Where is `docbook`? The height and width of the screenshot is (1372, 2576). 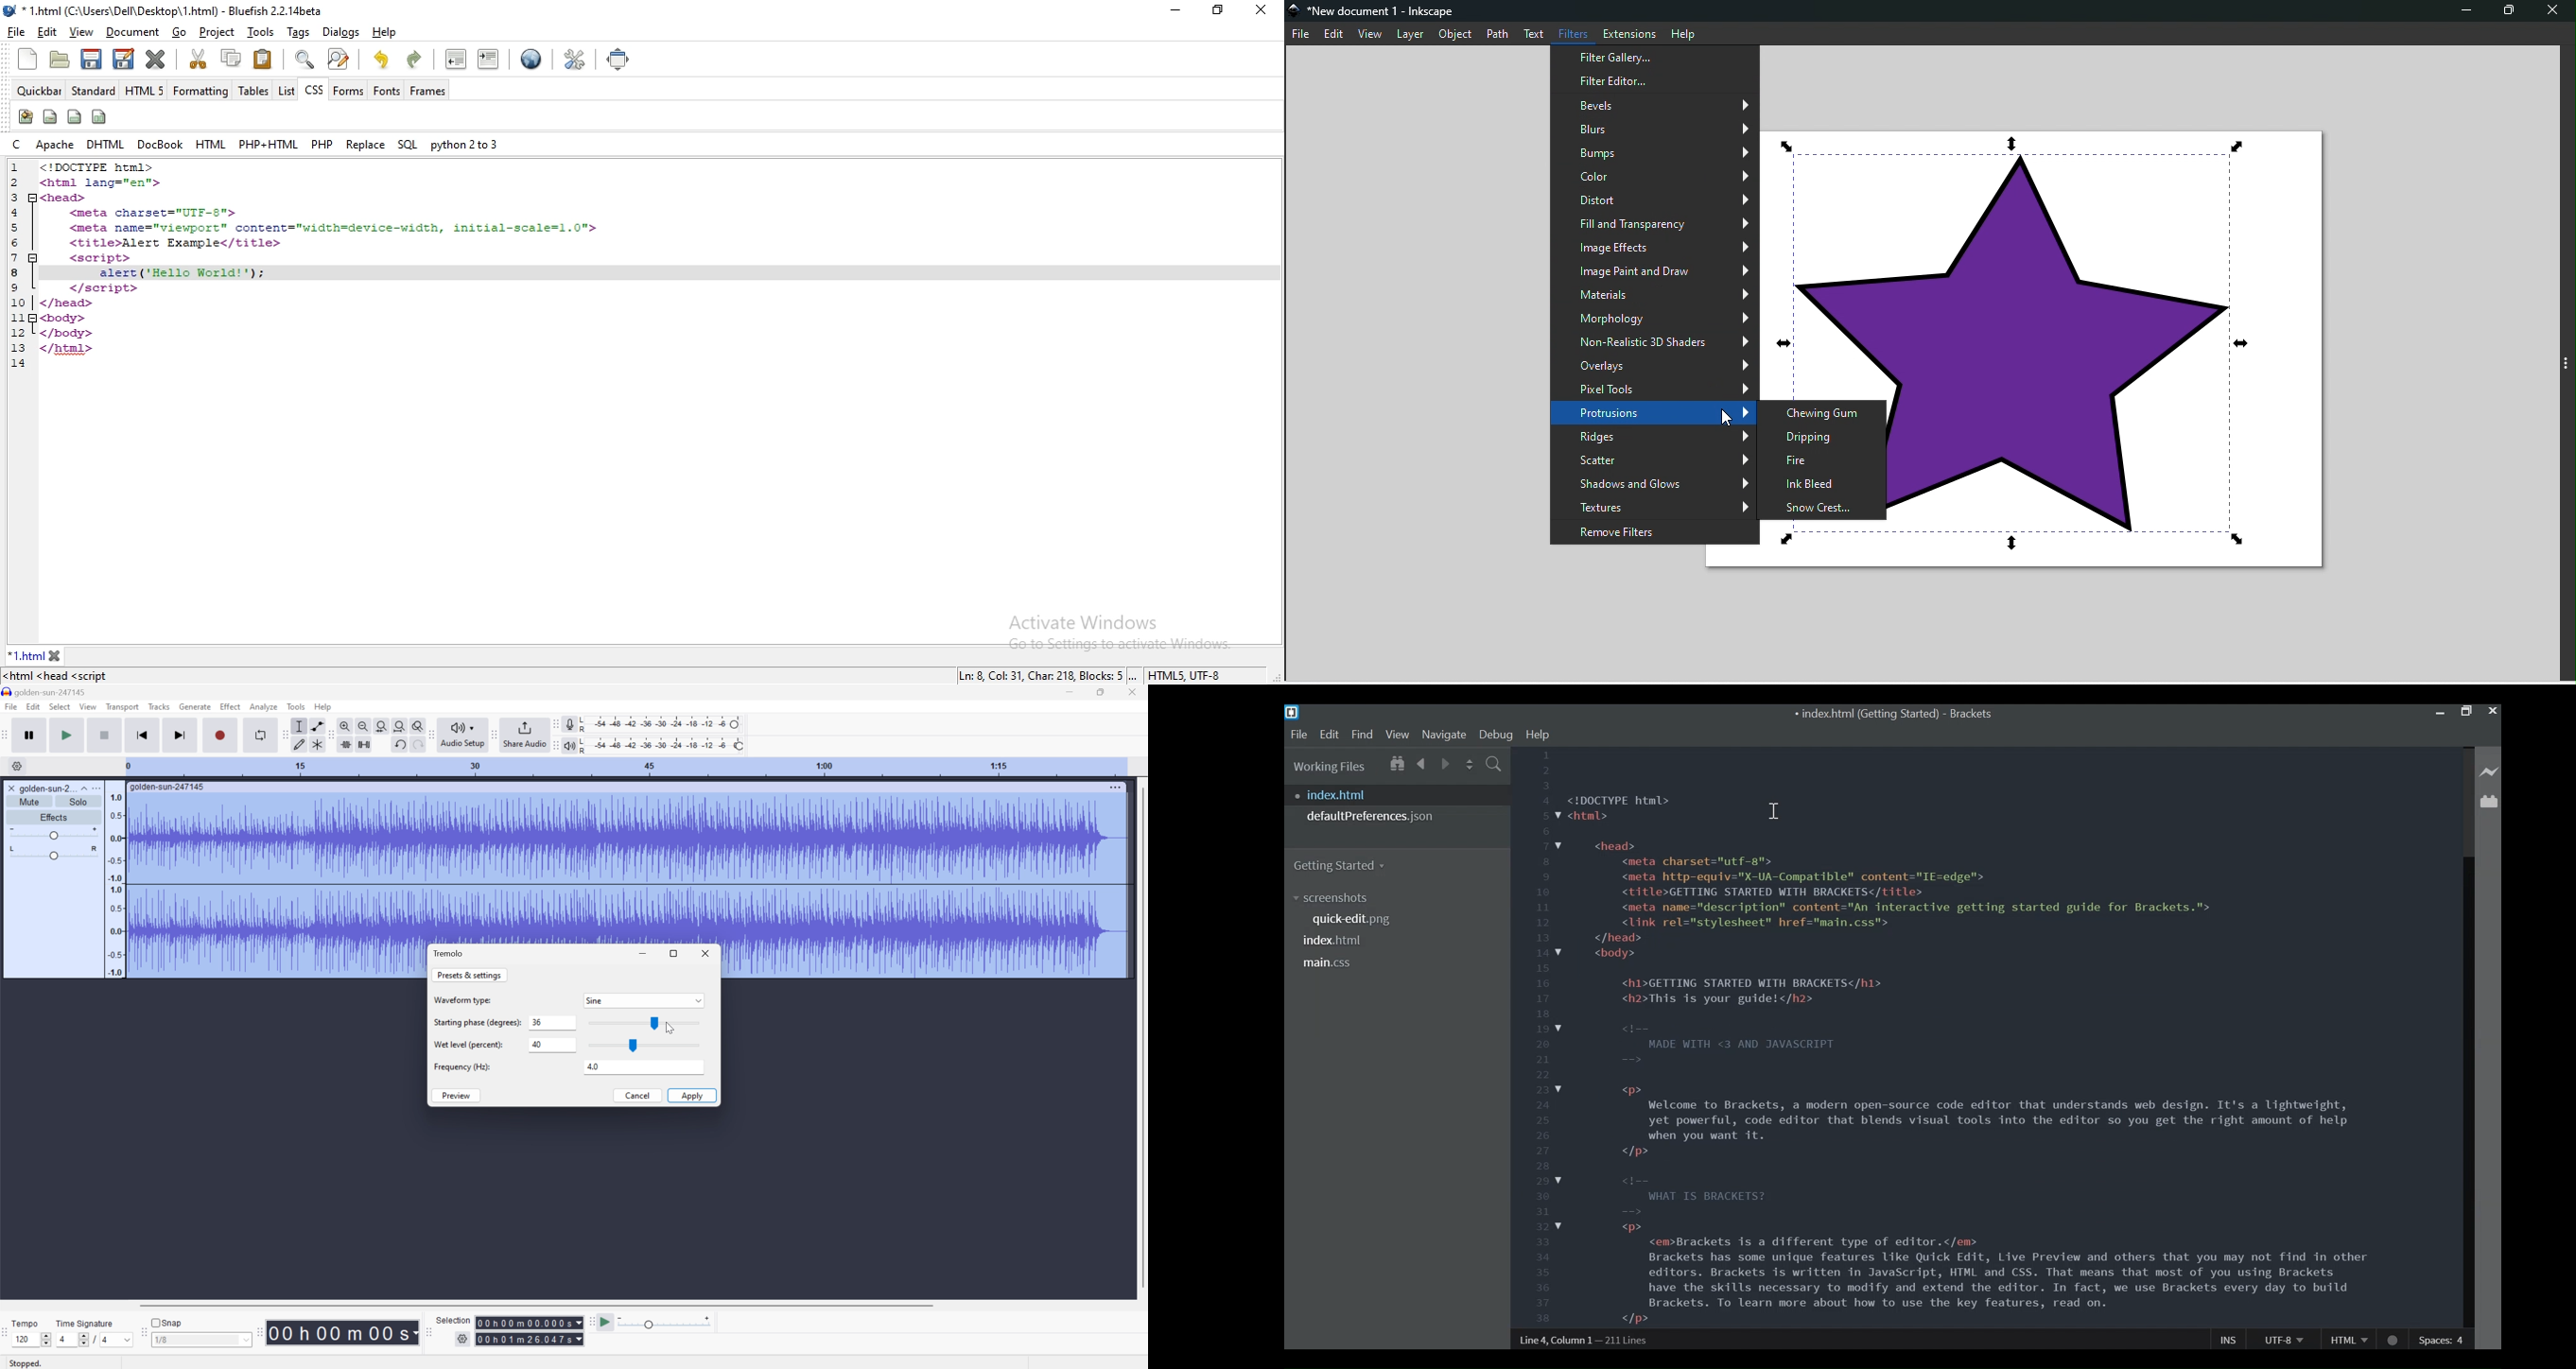
docbook is located at coordinates (159, 144).